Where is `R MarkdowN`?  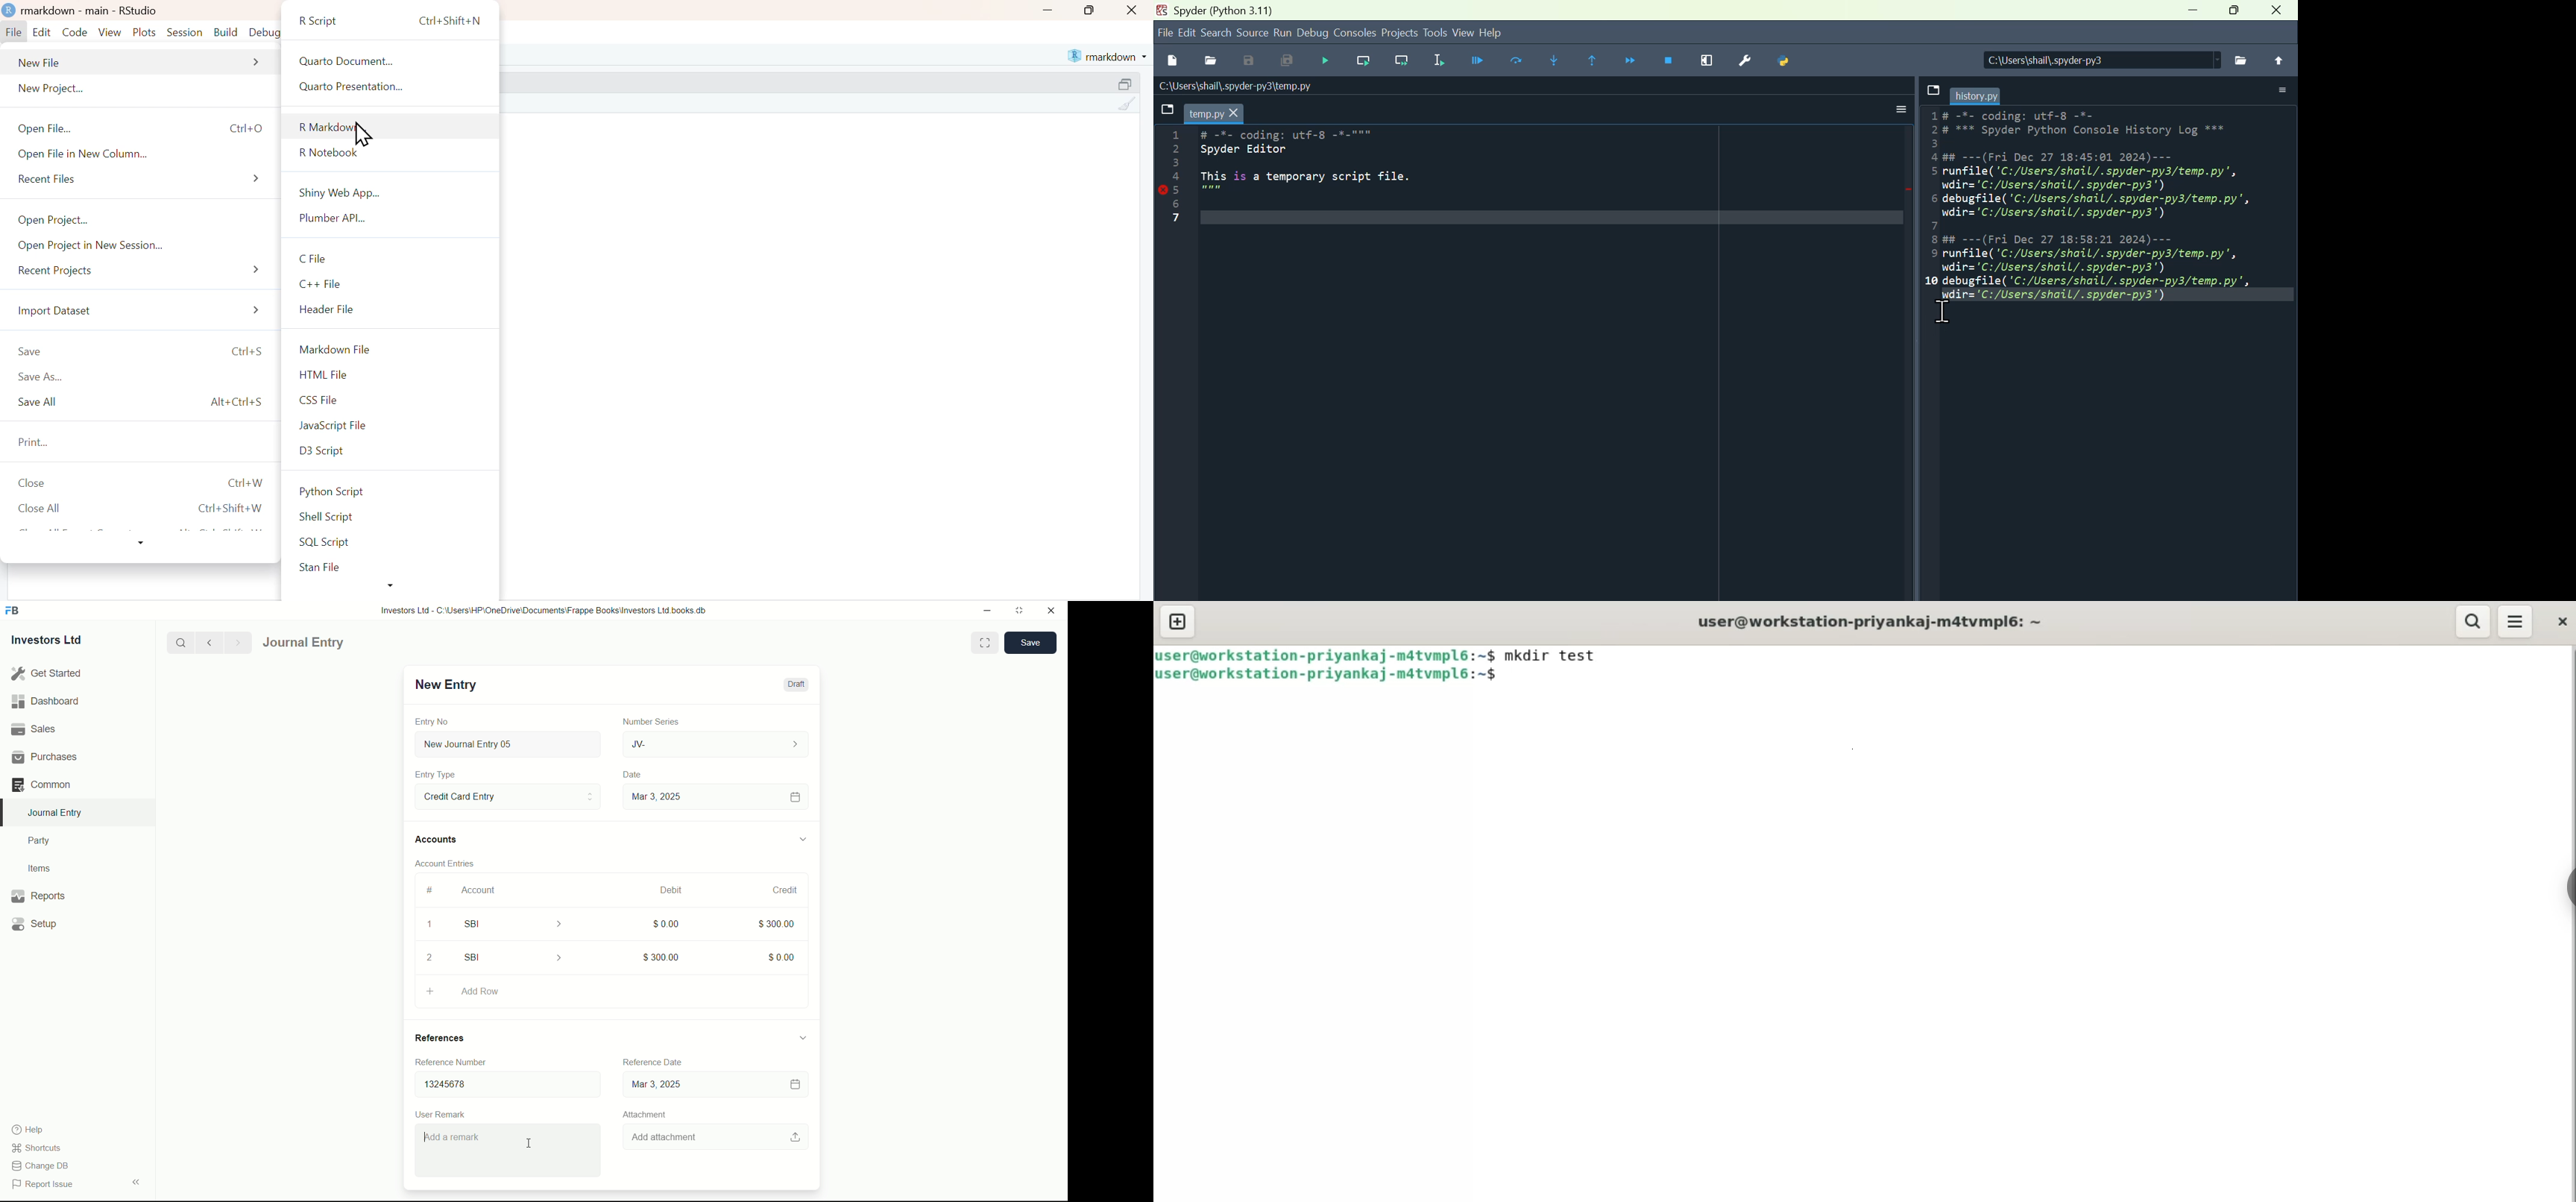 R MarkdowN is located at coordinates (395, 126).